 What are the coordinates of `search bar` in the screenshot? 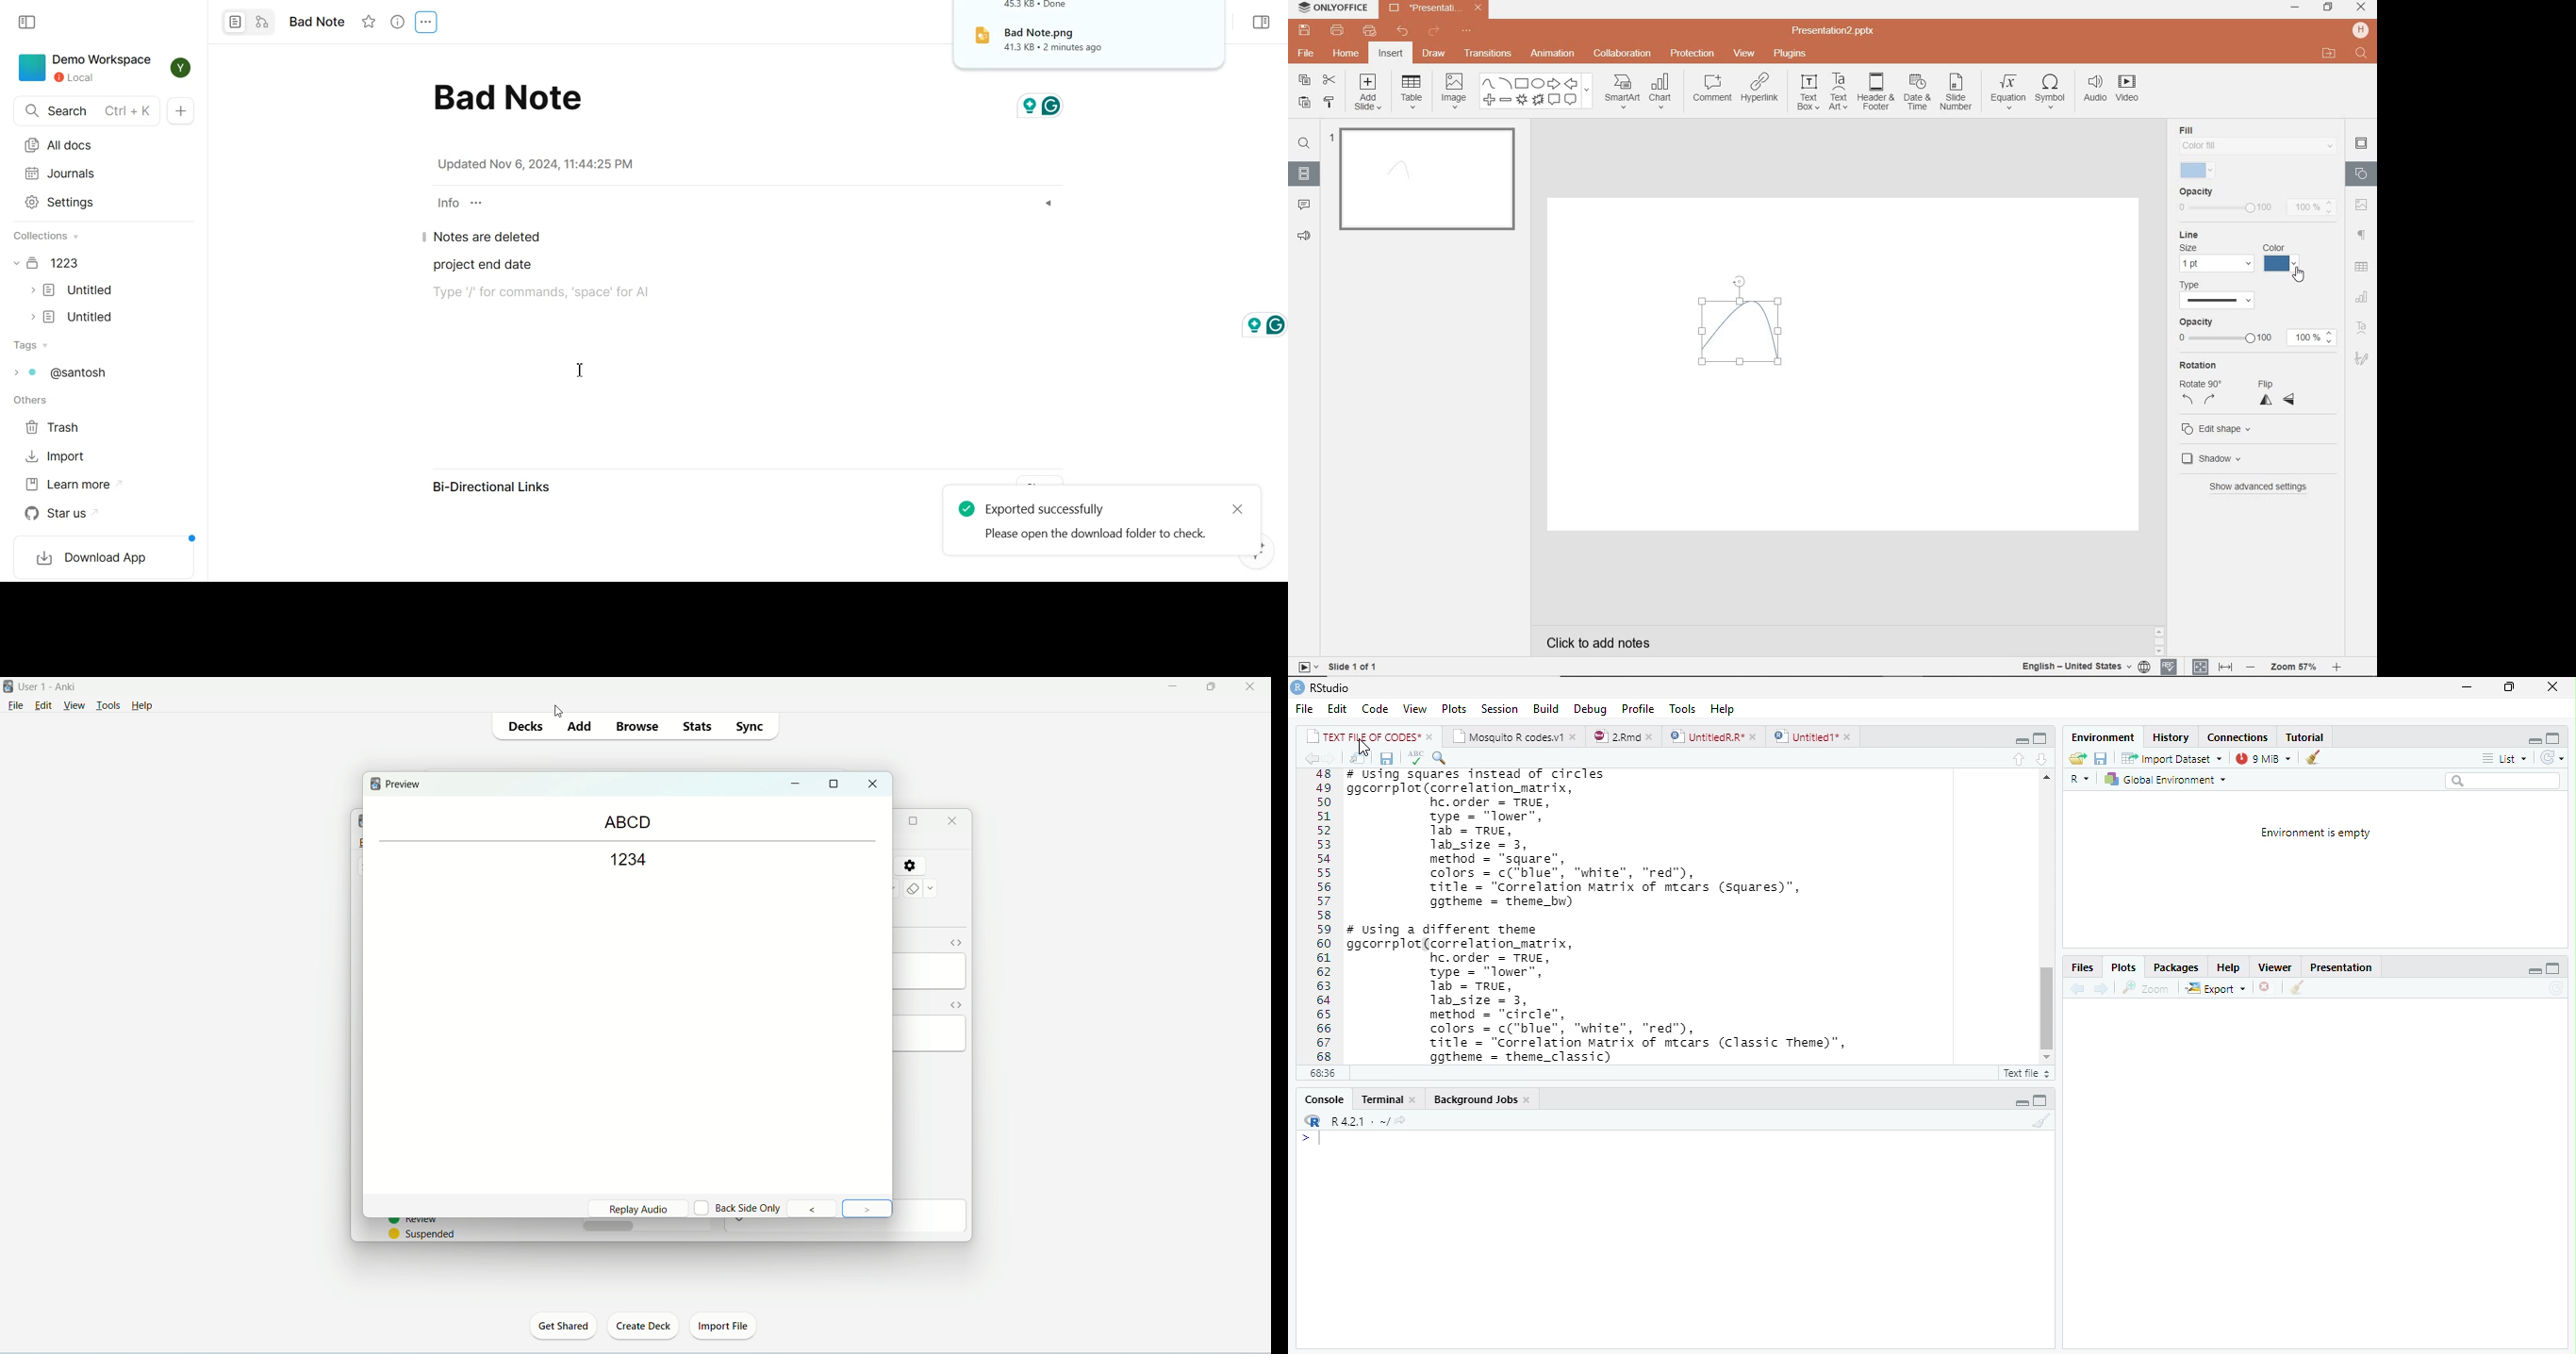 It's located at (2509, 781).